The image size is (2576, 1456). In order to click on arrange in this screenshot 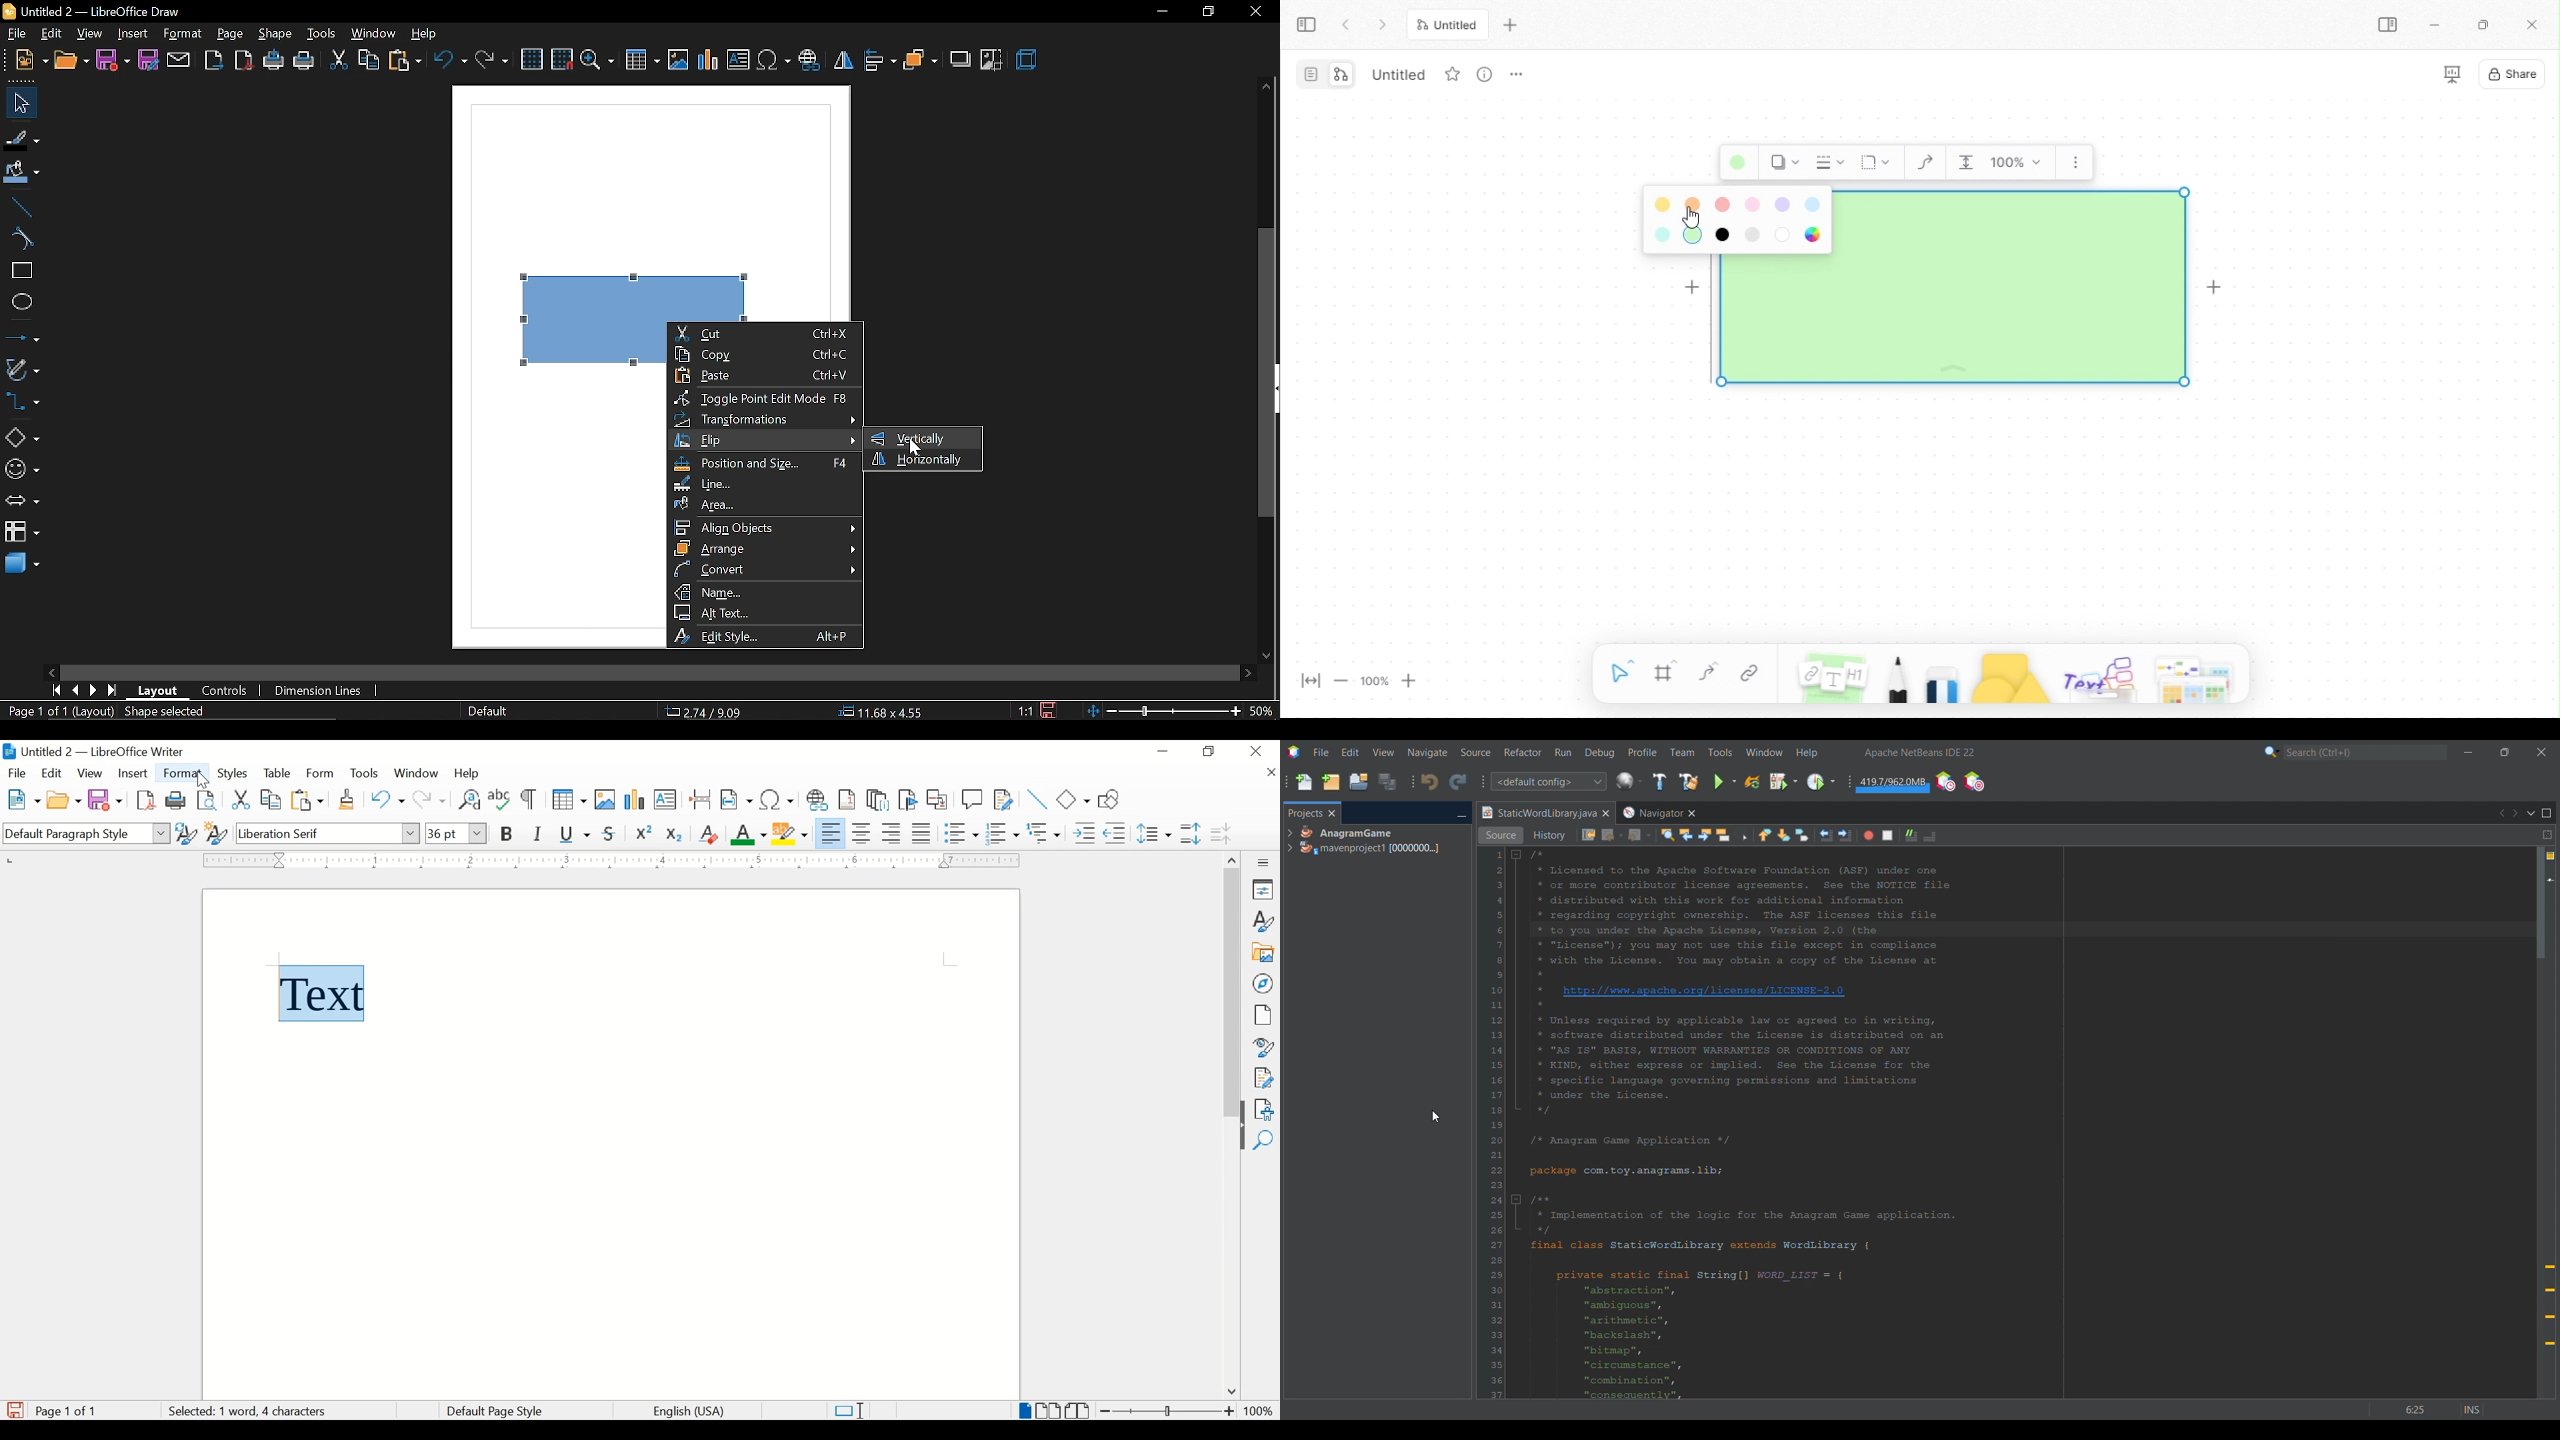, I will do `click(920, 60)`.